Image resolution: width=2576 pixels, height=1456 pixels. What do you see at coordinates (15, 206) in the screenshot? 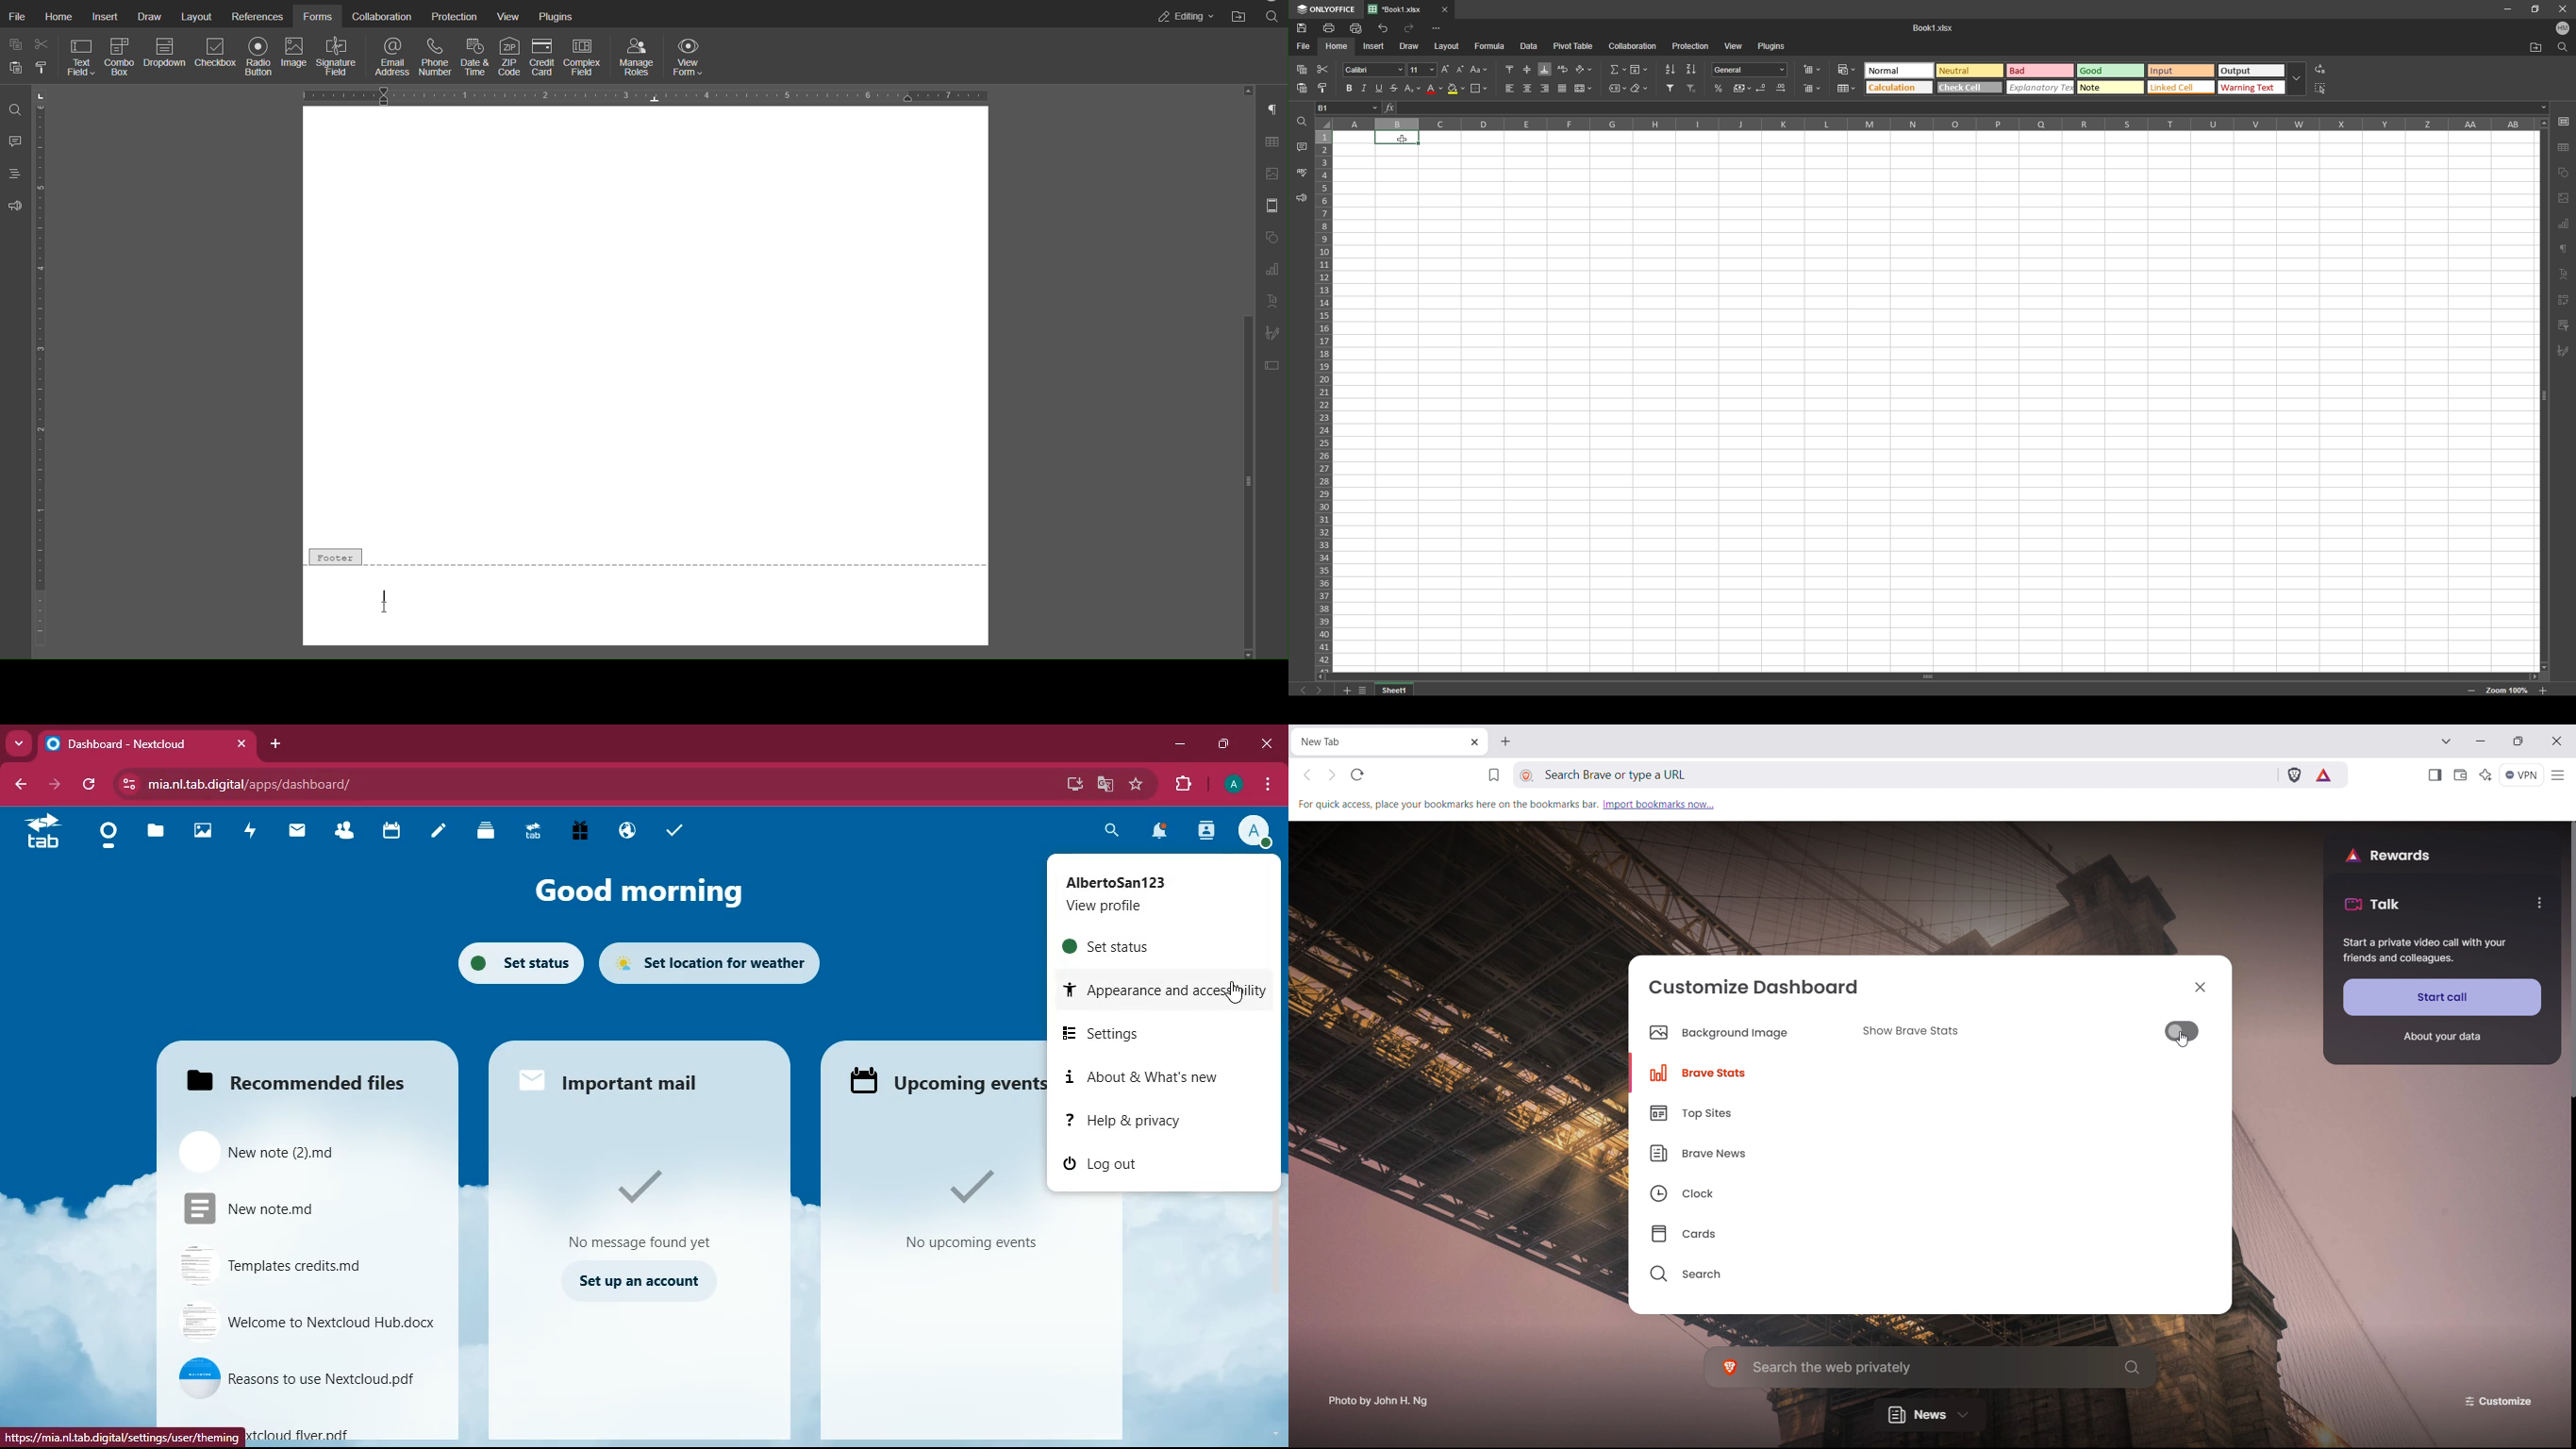
I see `Feedback and Support` at bounding box center [15, 206].